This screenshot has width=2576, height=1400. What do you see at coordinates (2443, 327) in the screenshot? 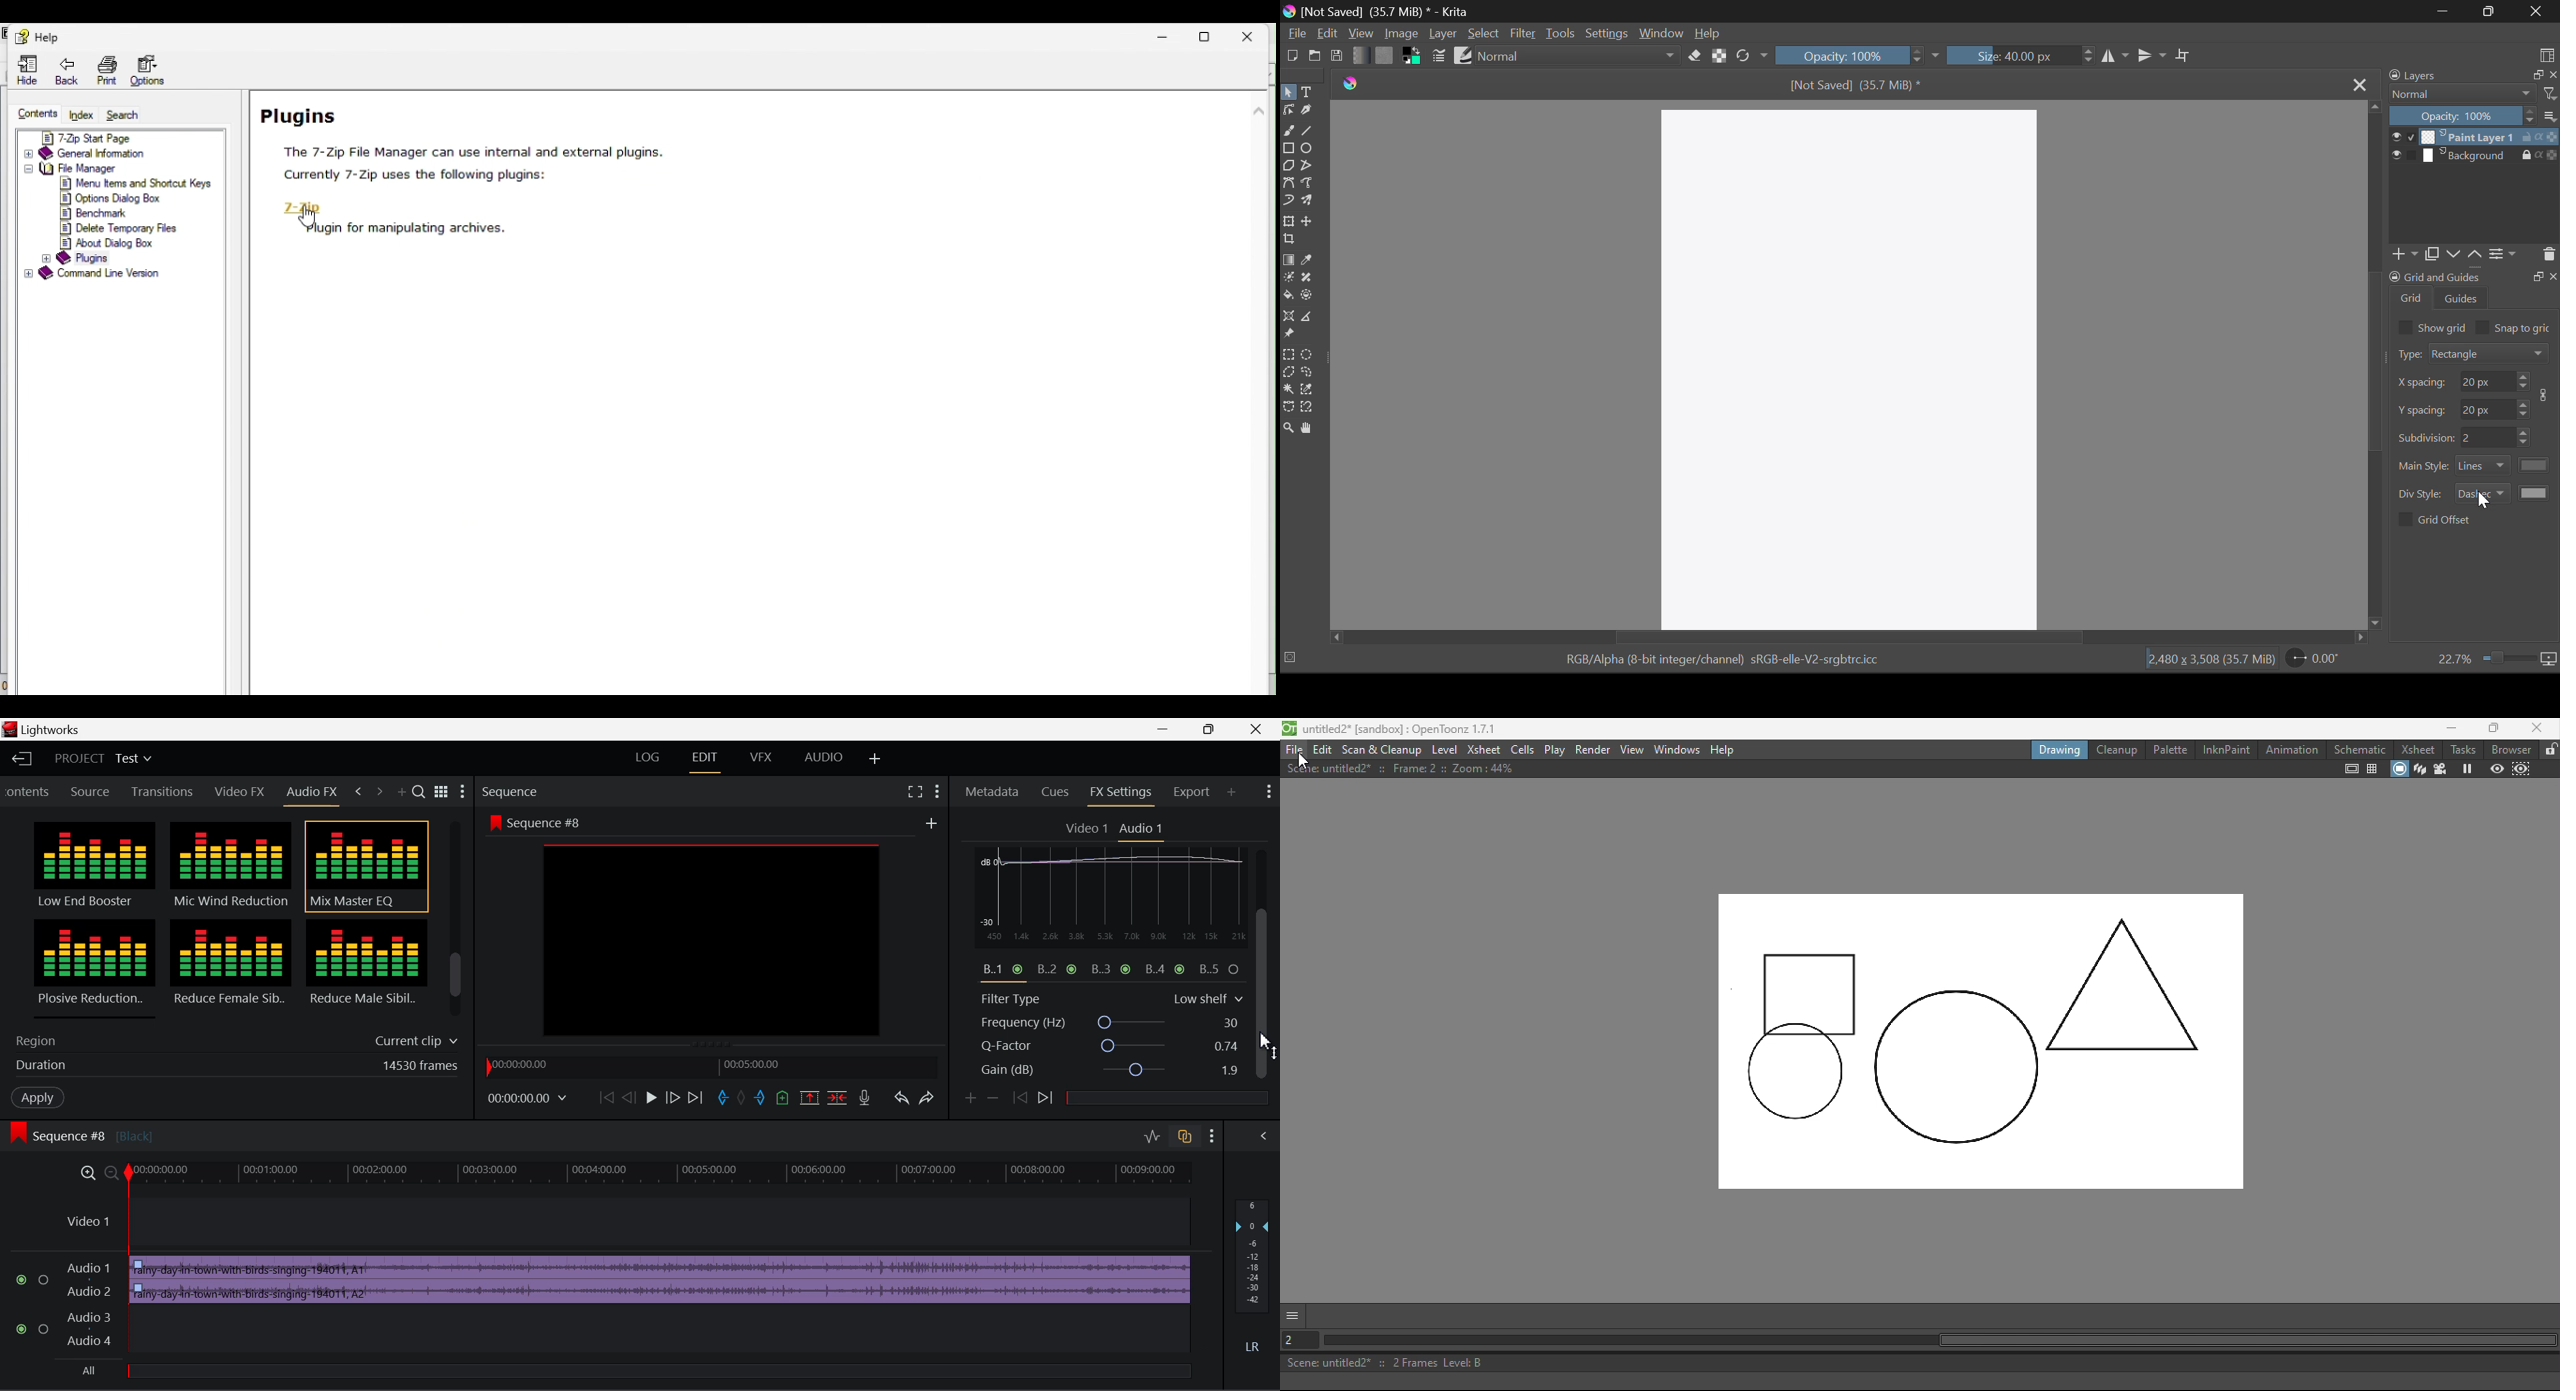
I see `show grid` at bounding box center [2443, 327].